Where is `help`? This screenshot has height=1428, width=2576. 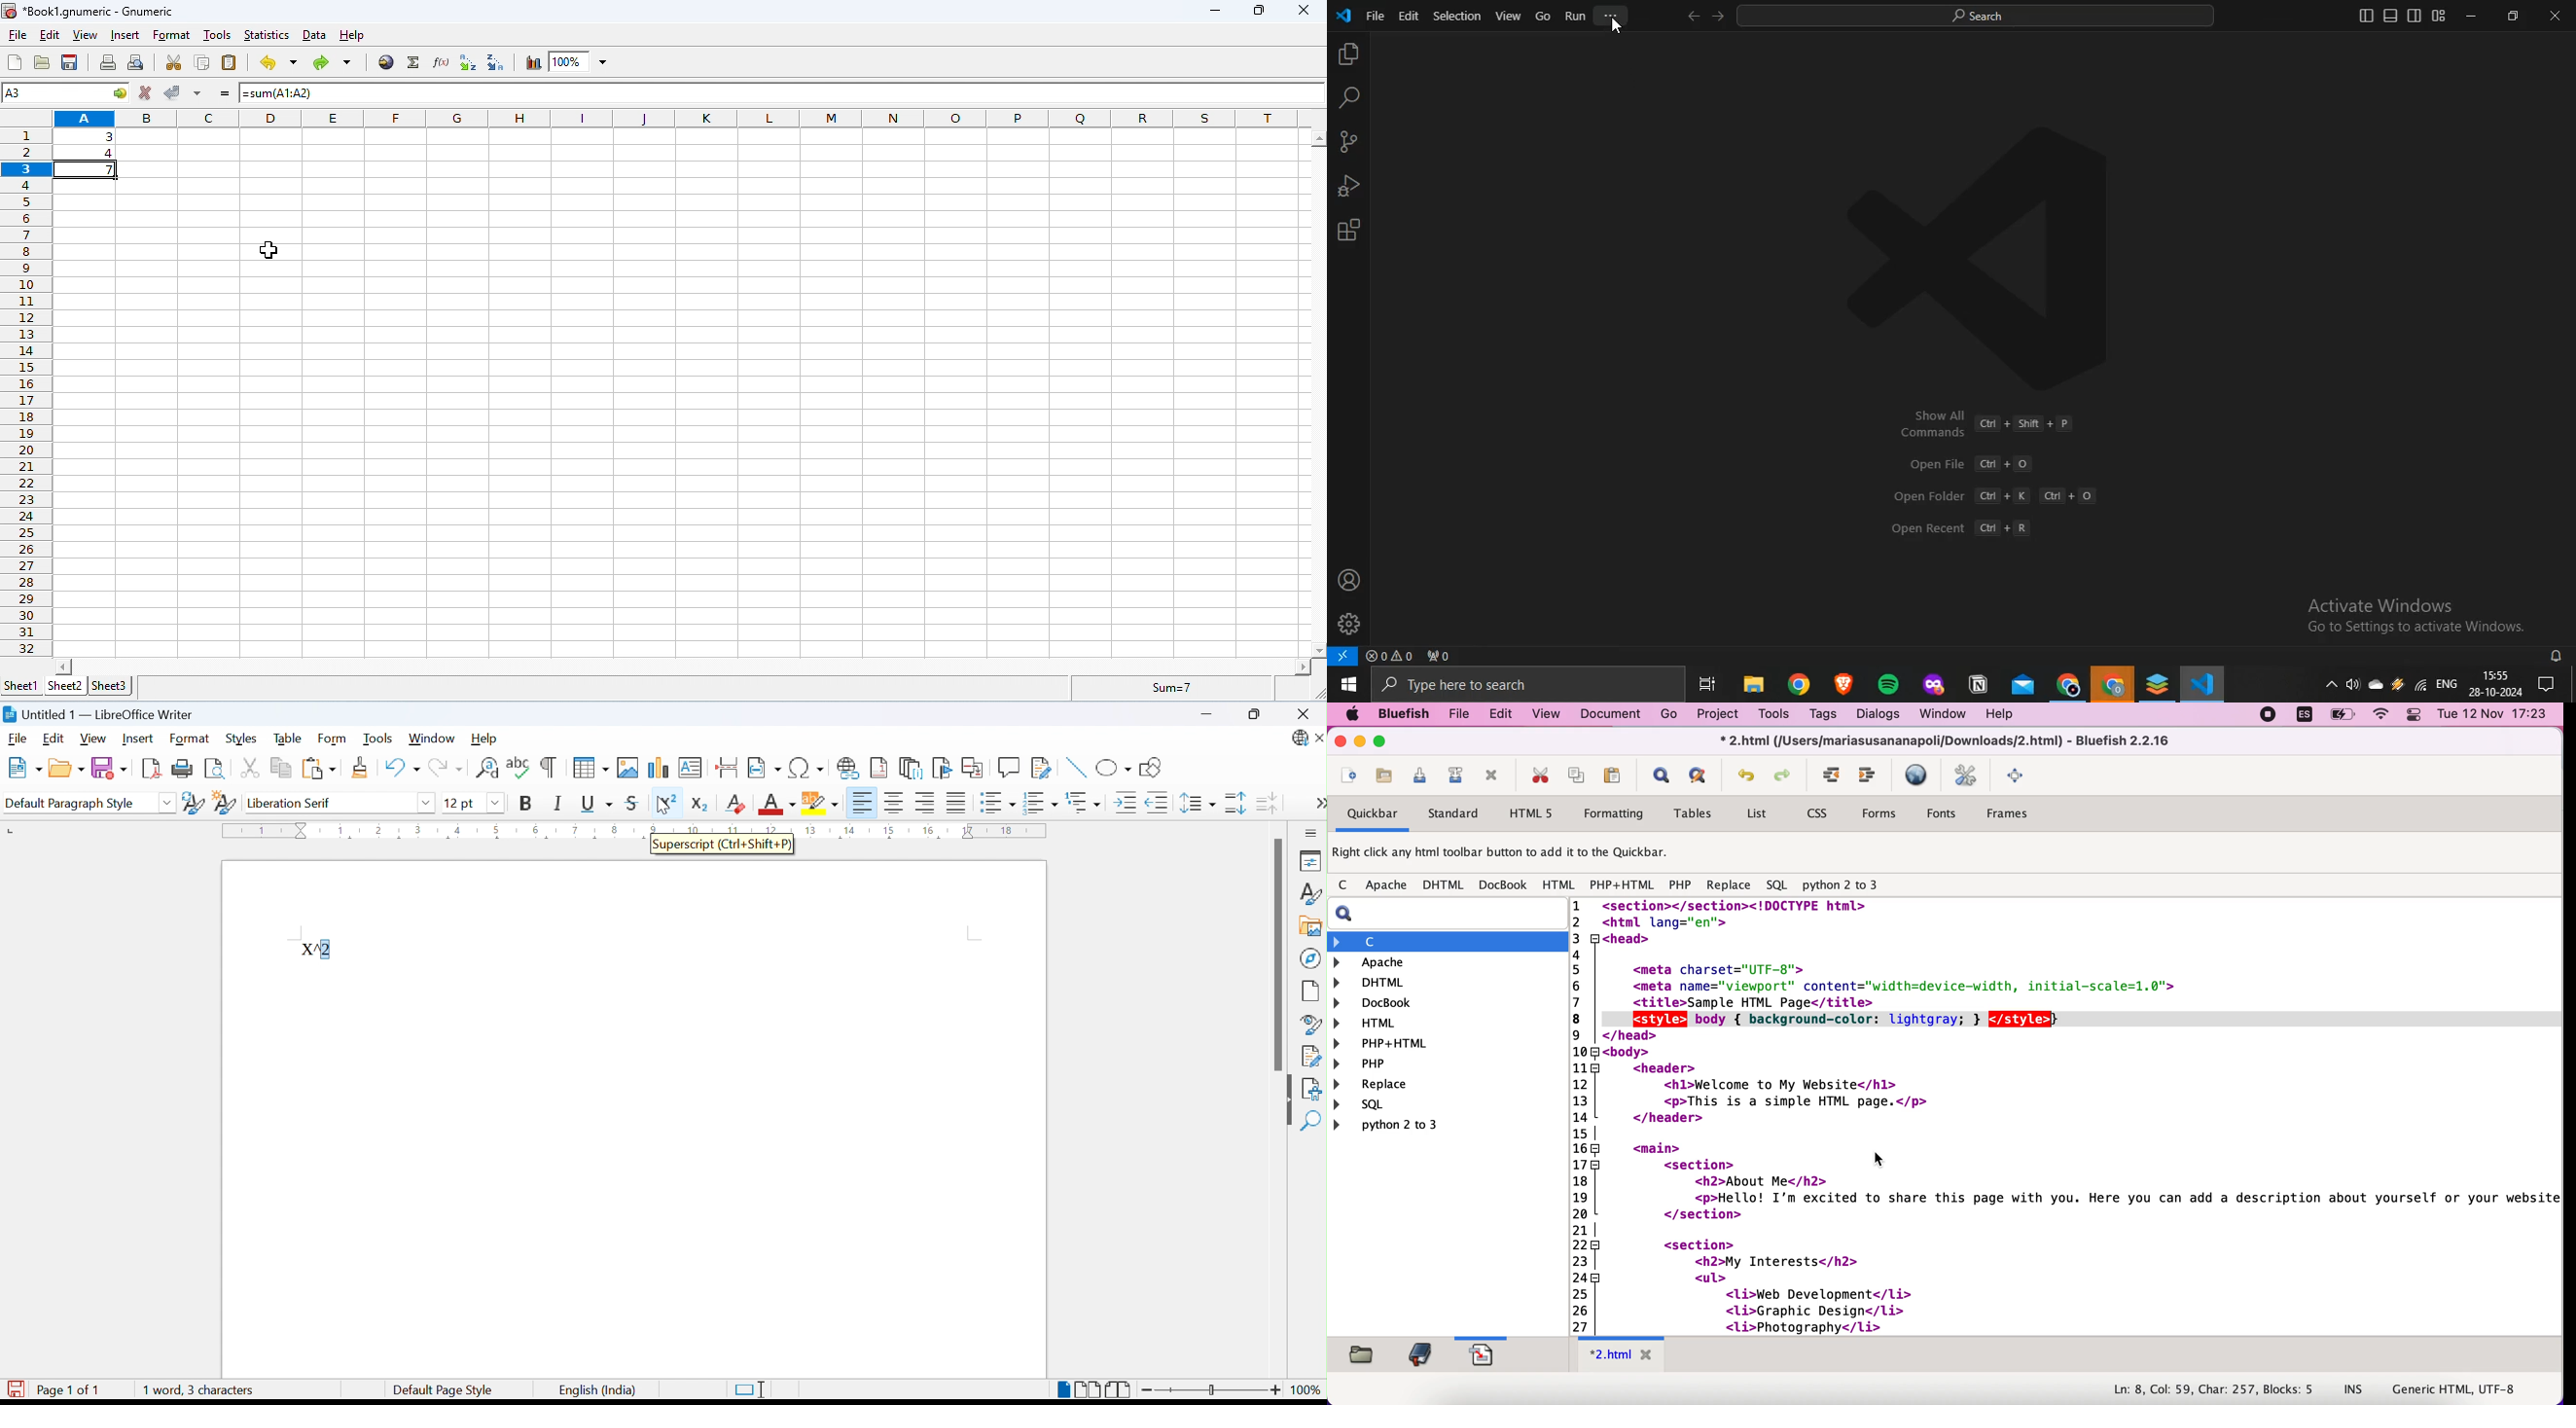
help is located at coordinates (353, 36).